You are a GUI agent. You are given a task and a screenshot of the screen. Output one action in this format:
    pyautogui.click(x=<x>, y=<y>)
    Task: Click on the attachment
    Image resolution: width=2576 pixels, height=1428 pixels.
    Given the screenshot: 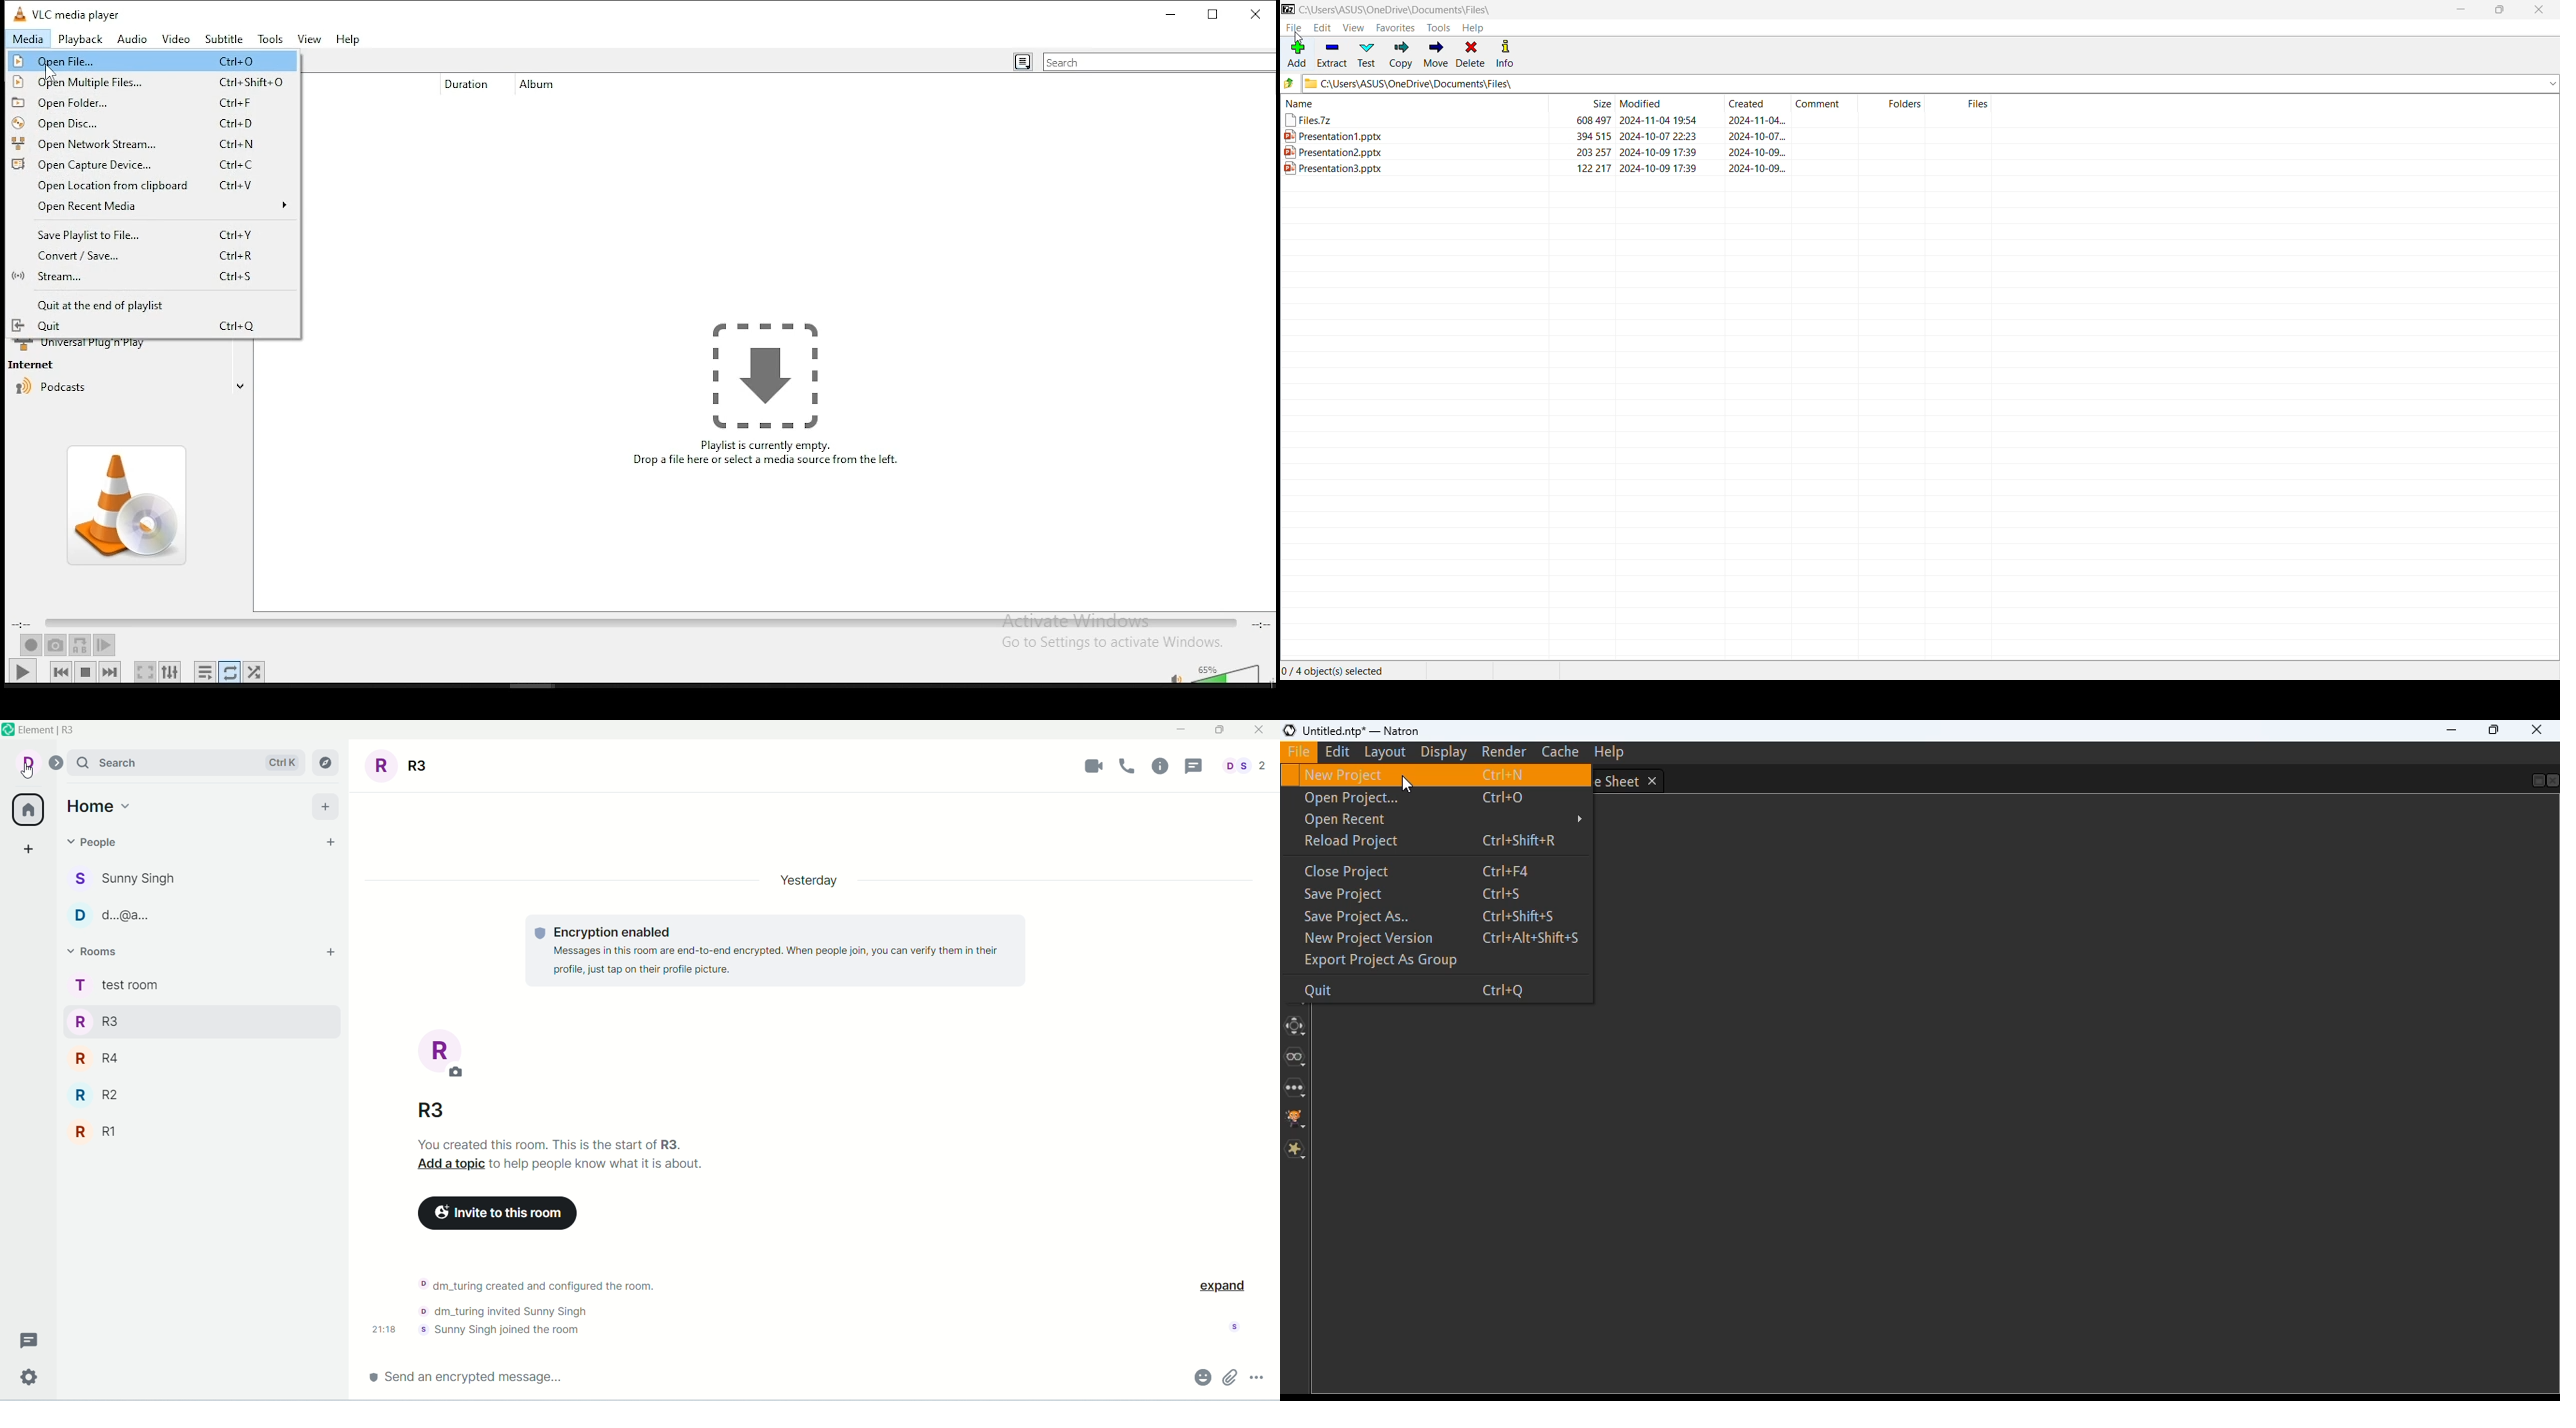 What is the action you would take?
    pyautogui.click(x=1231, y=1377)
    